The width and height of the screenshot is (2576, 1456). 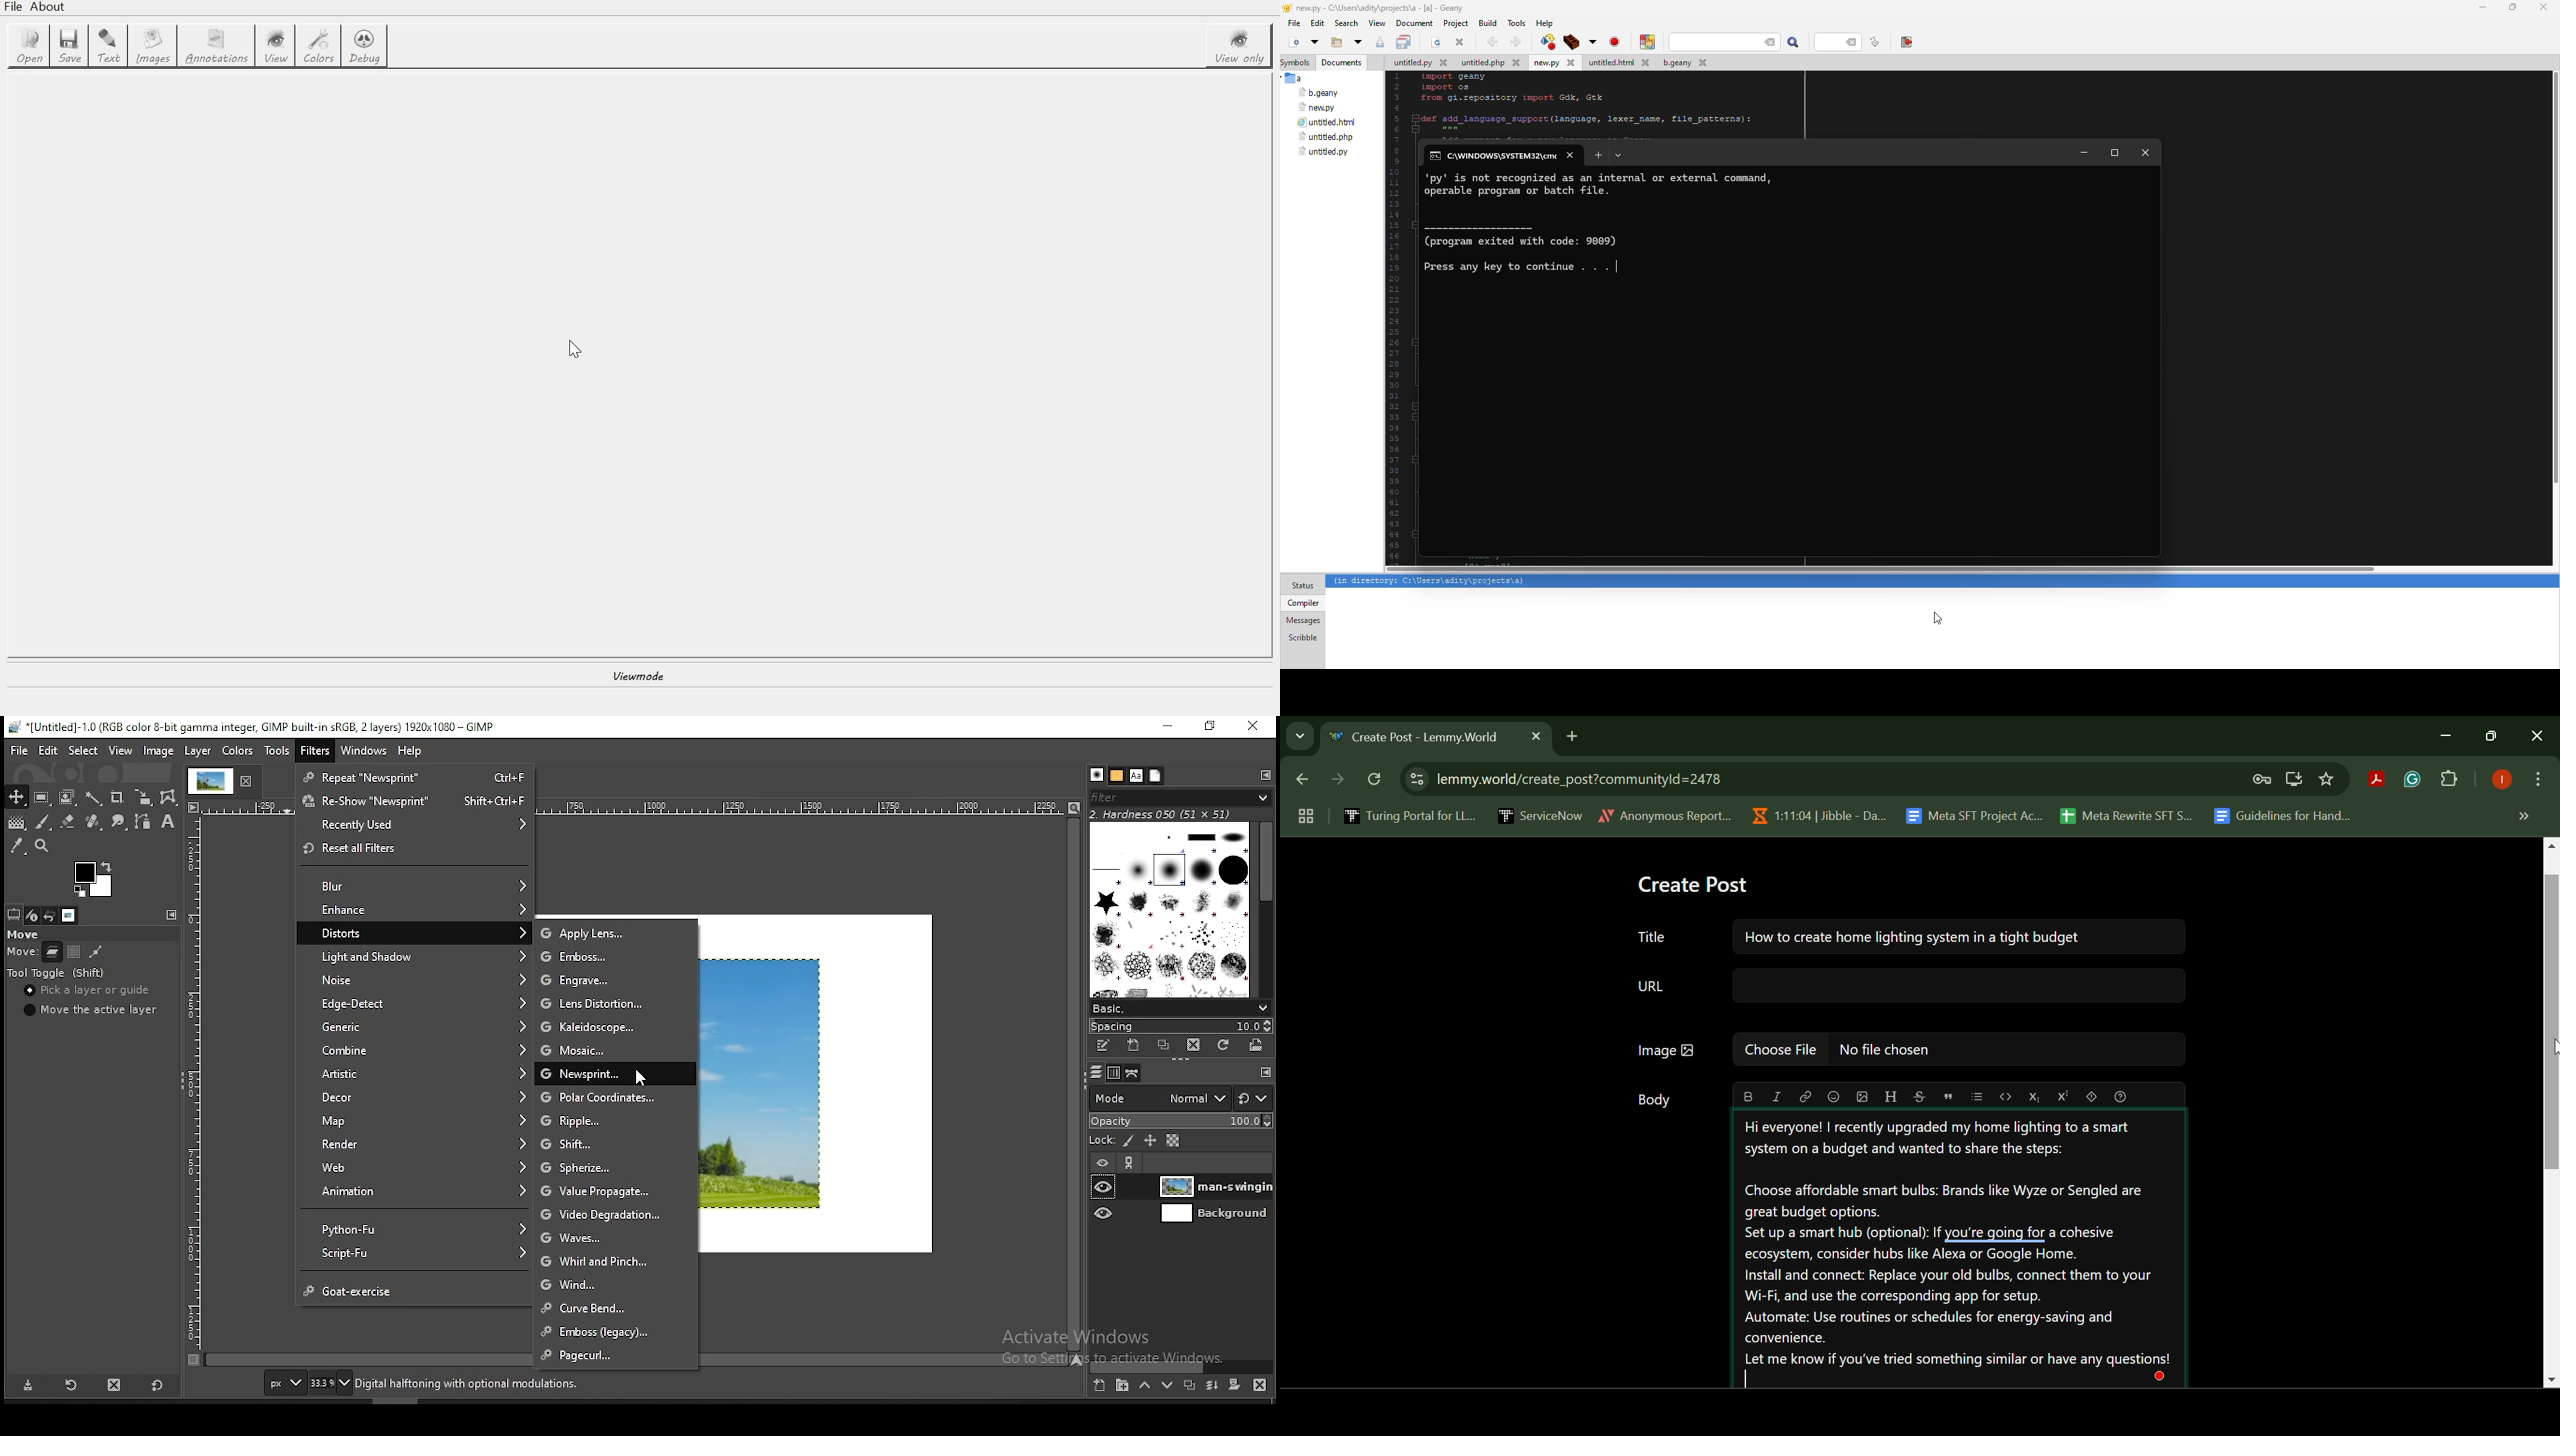 I want to click on brushes, so click(x=1096, y=774).